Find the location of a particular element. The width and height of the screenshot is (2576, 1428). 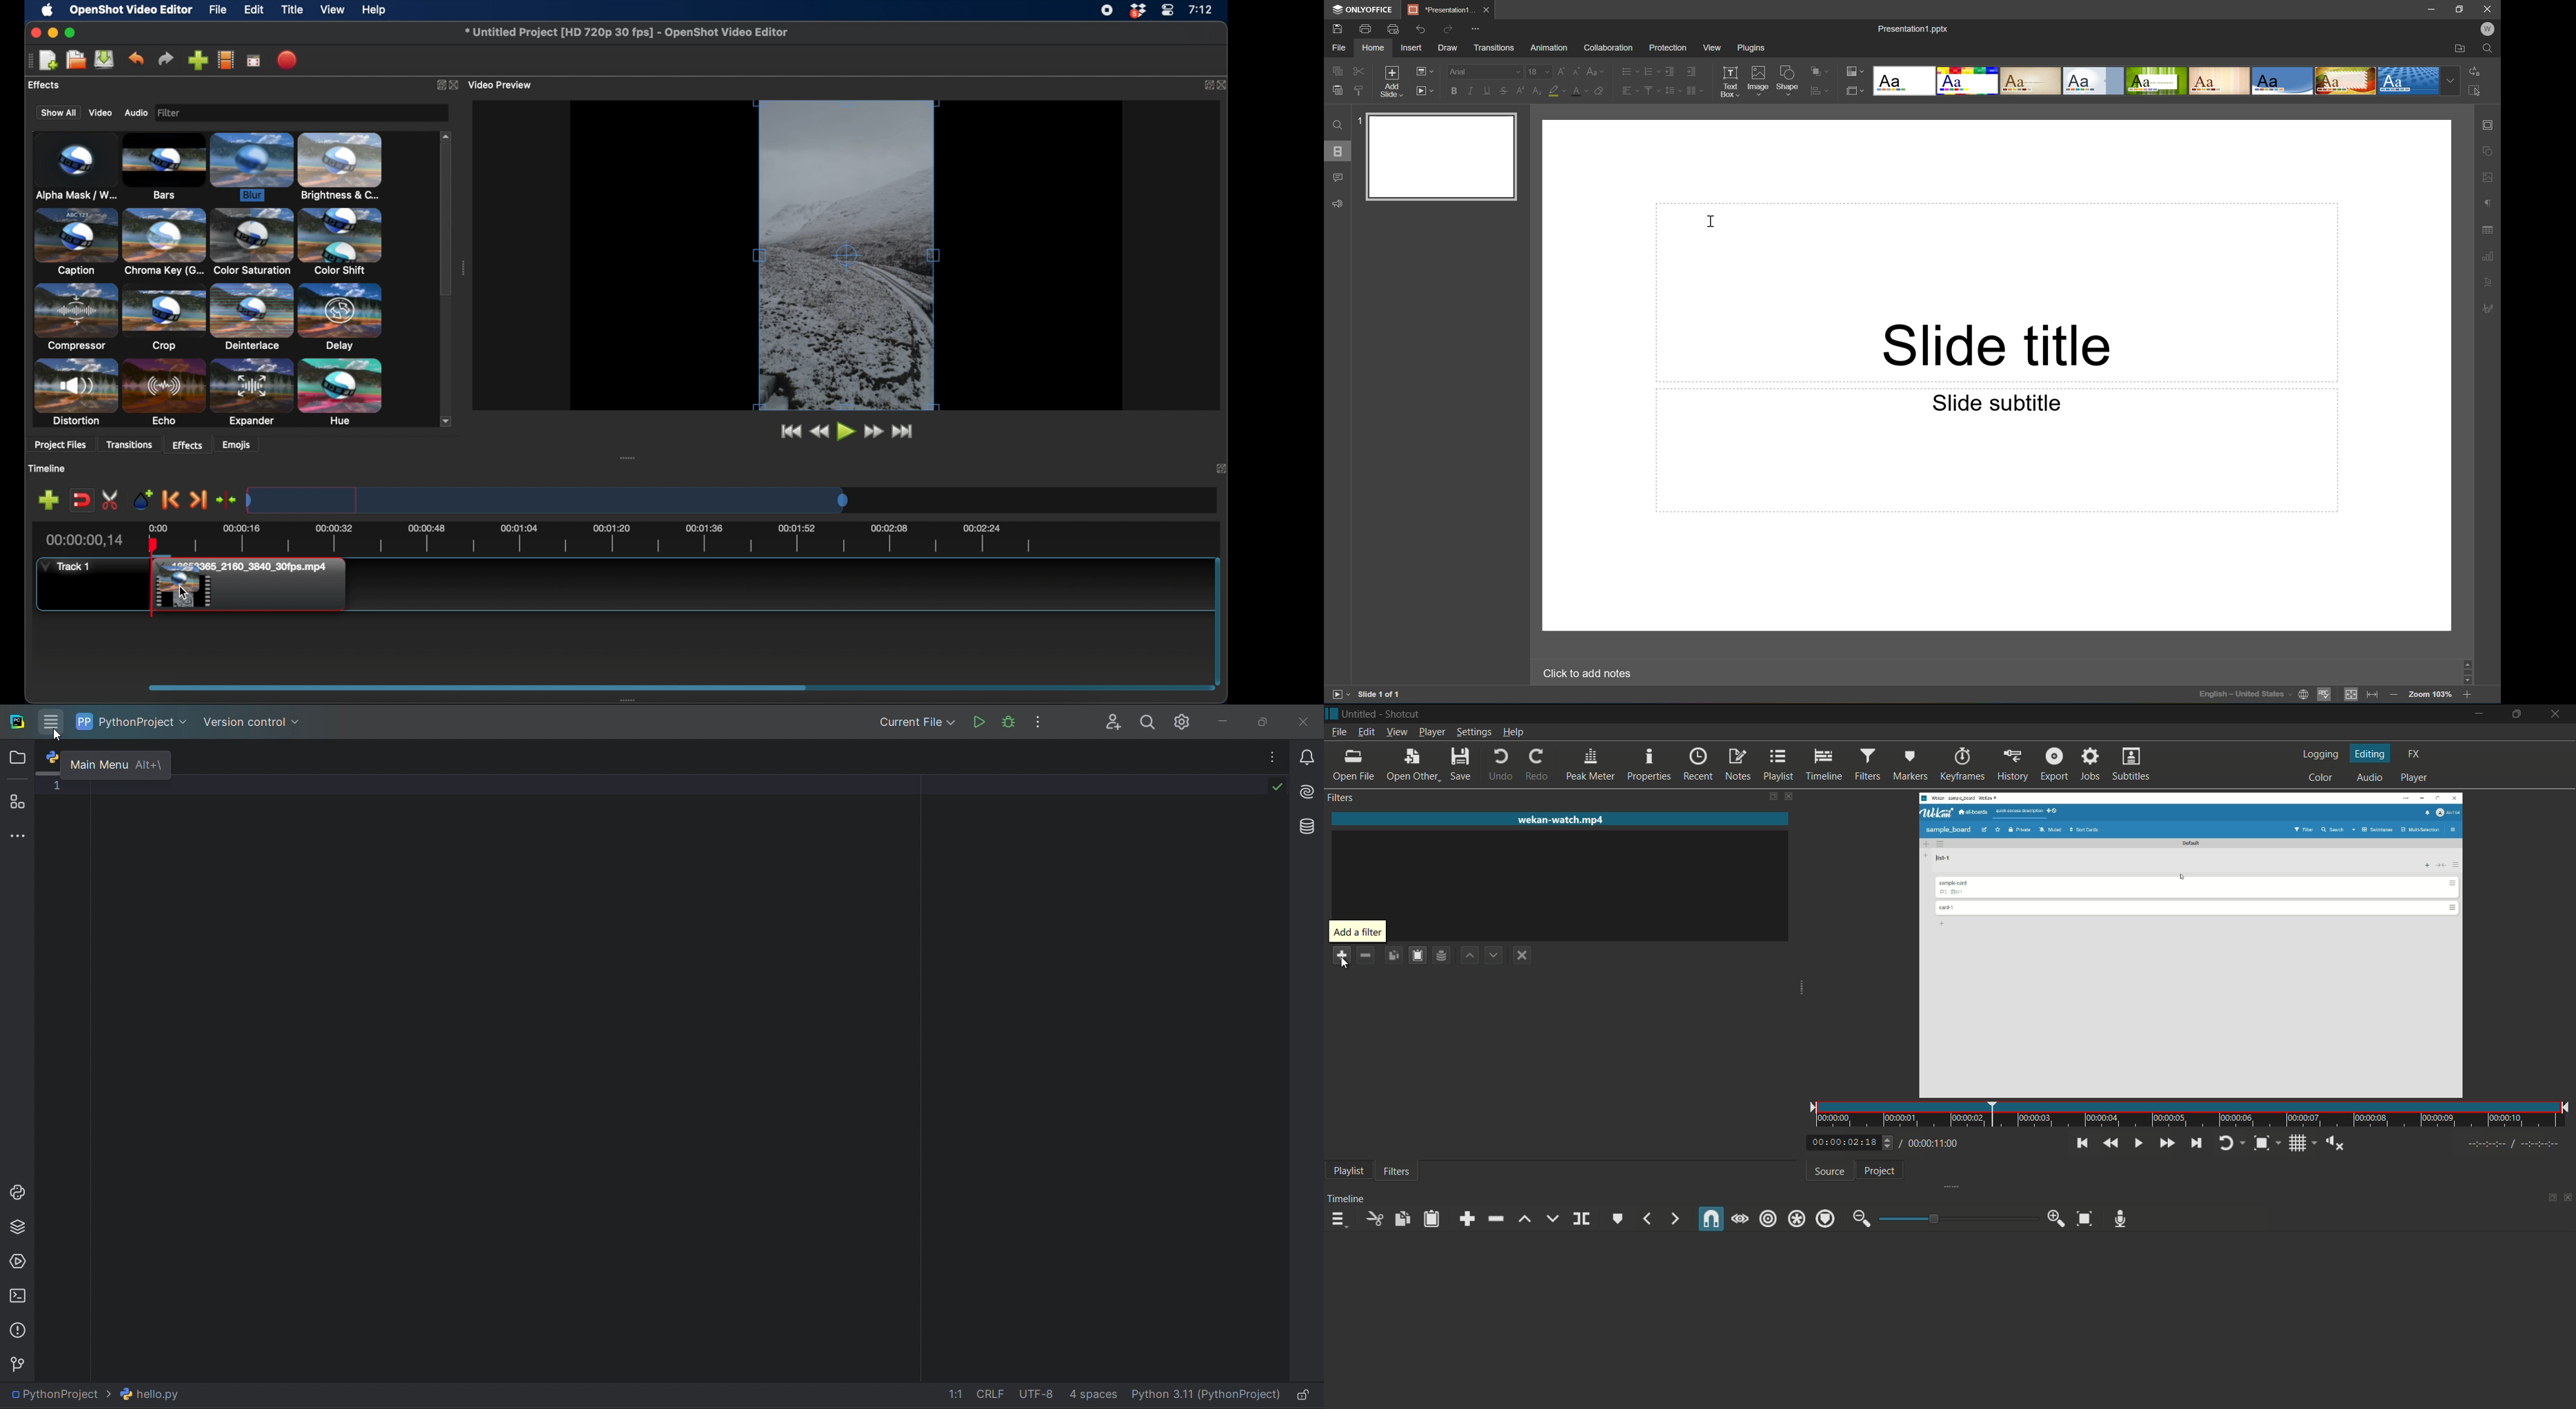

Zoom out is located at coordinates (2395, 698).